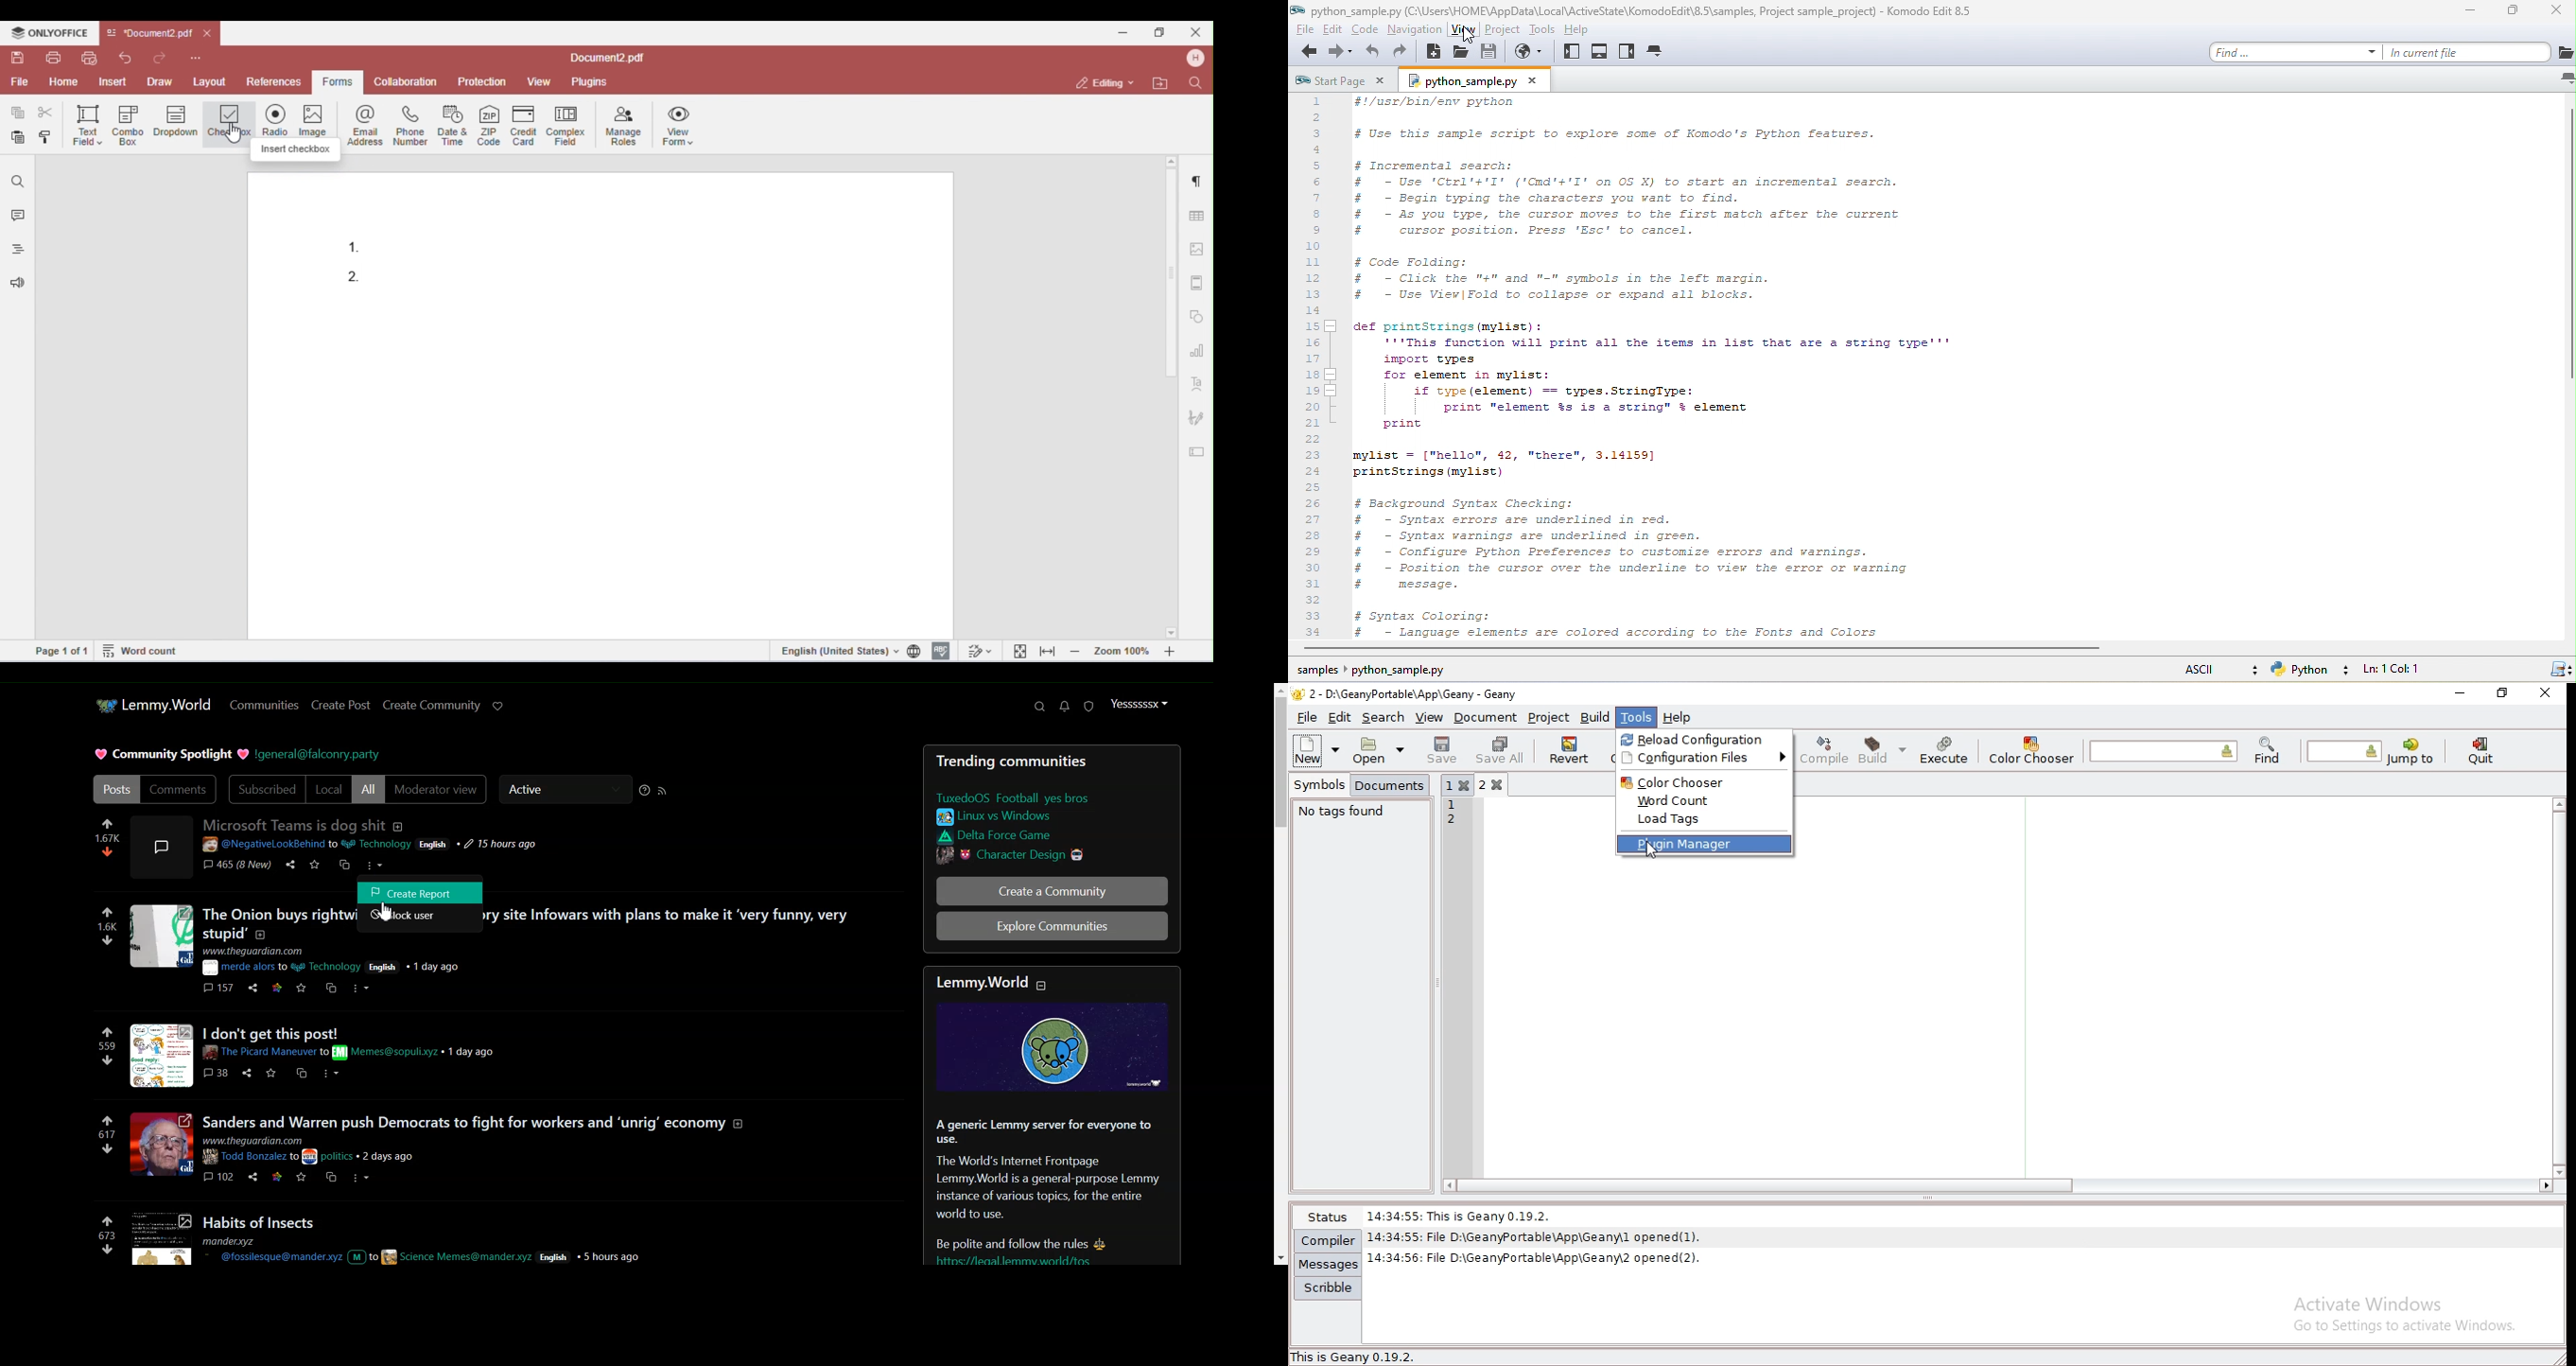 The width and height of the screenshot is (2576, 1372). I want to click on file, so click(1304, 32).